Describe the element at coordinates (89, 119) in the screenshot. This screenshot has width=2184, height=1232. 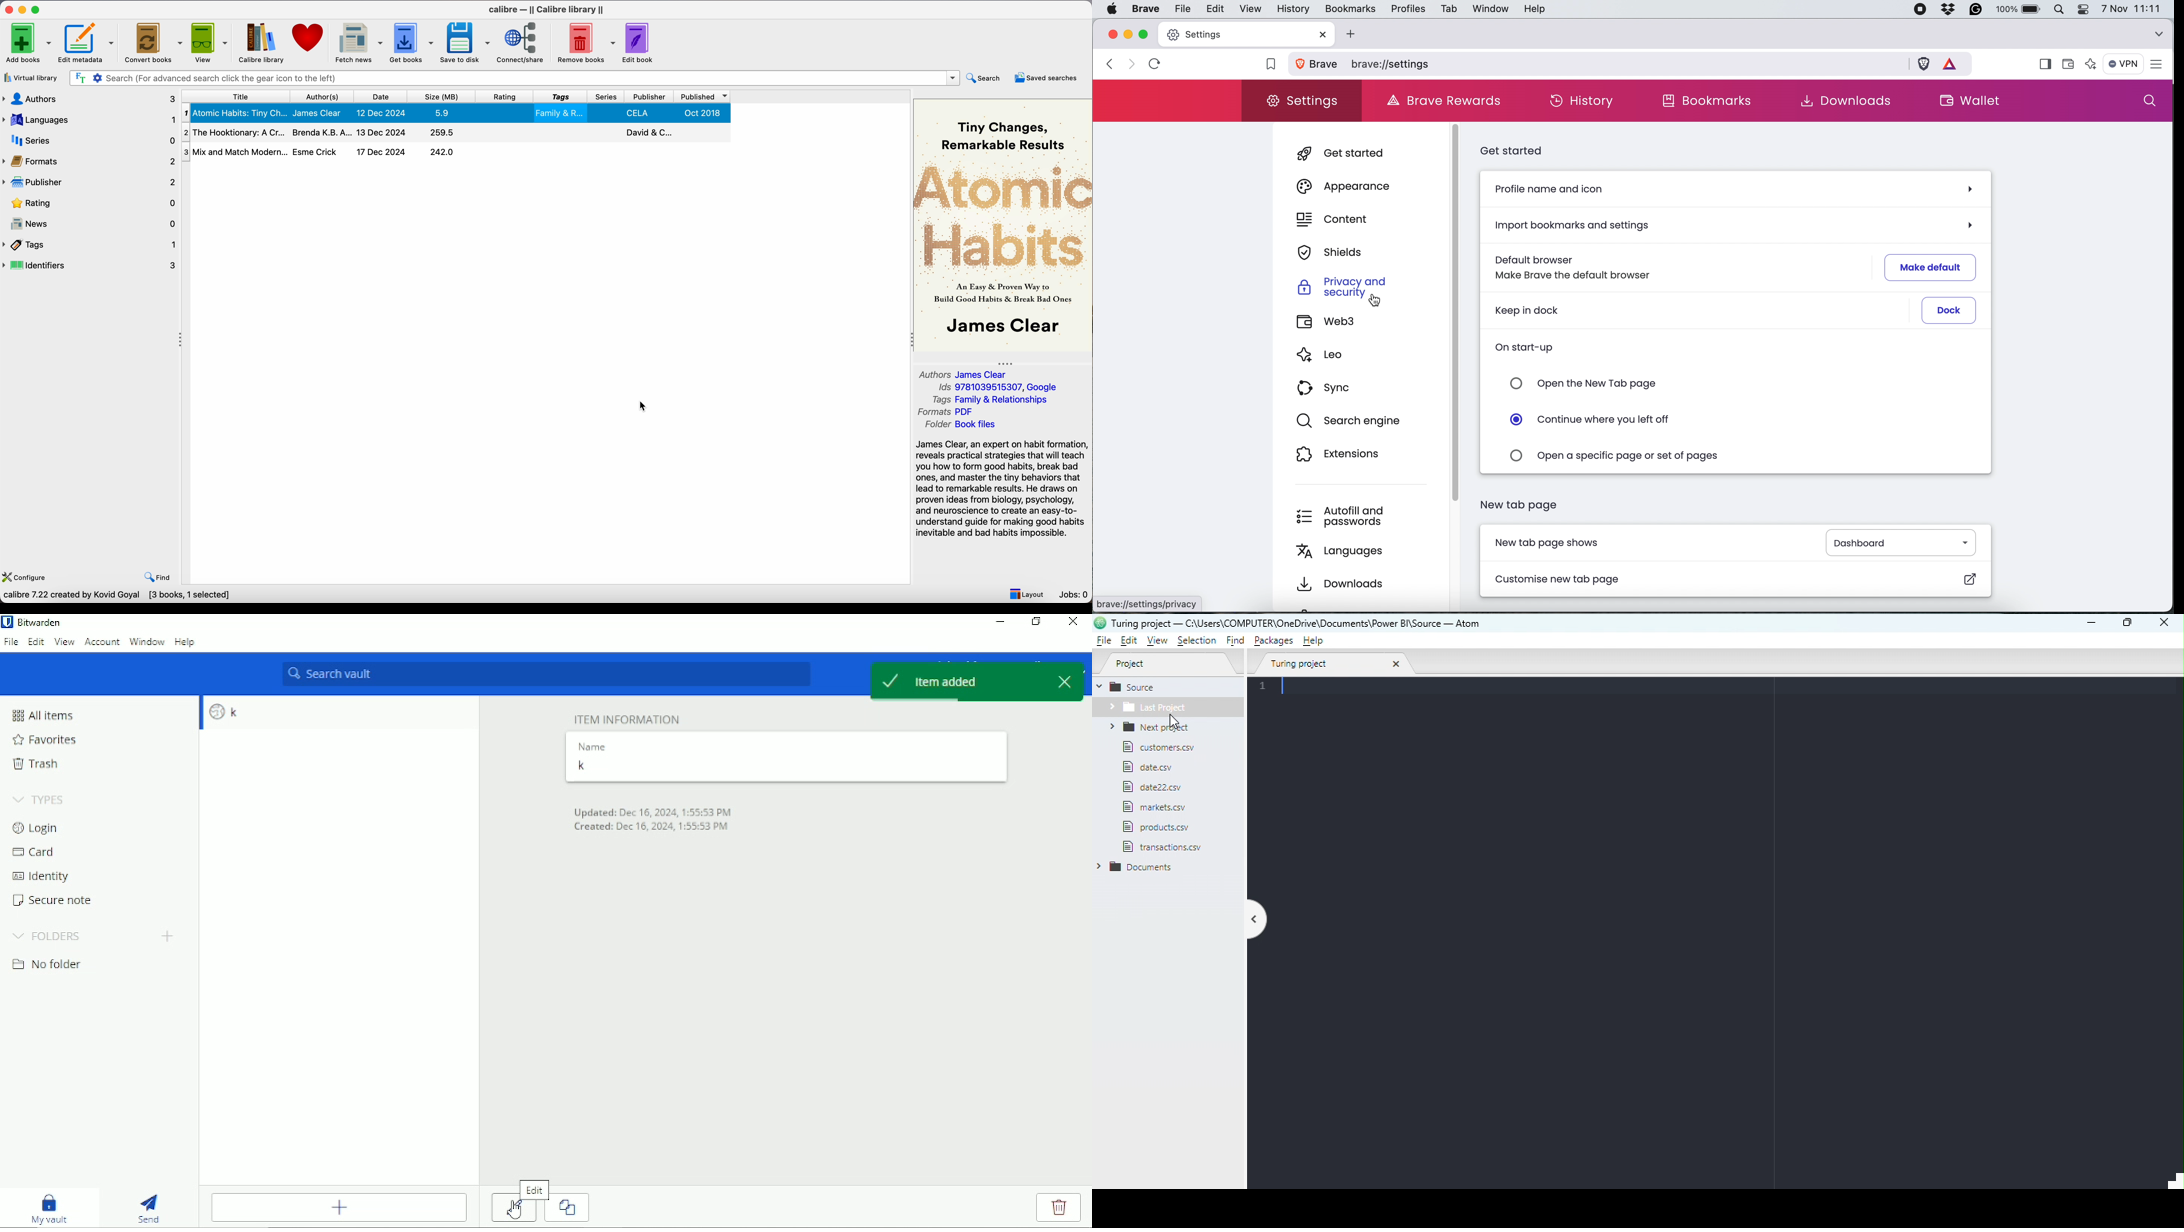
I see `languages` at that location.